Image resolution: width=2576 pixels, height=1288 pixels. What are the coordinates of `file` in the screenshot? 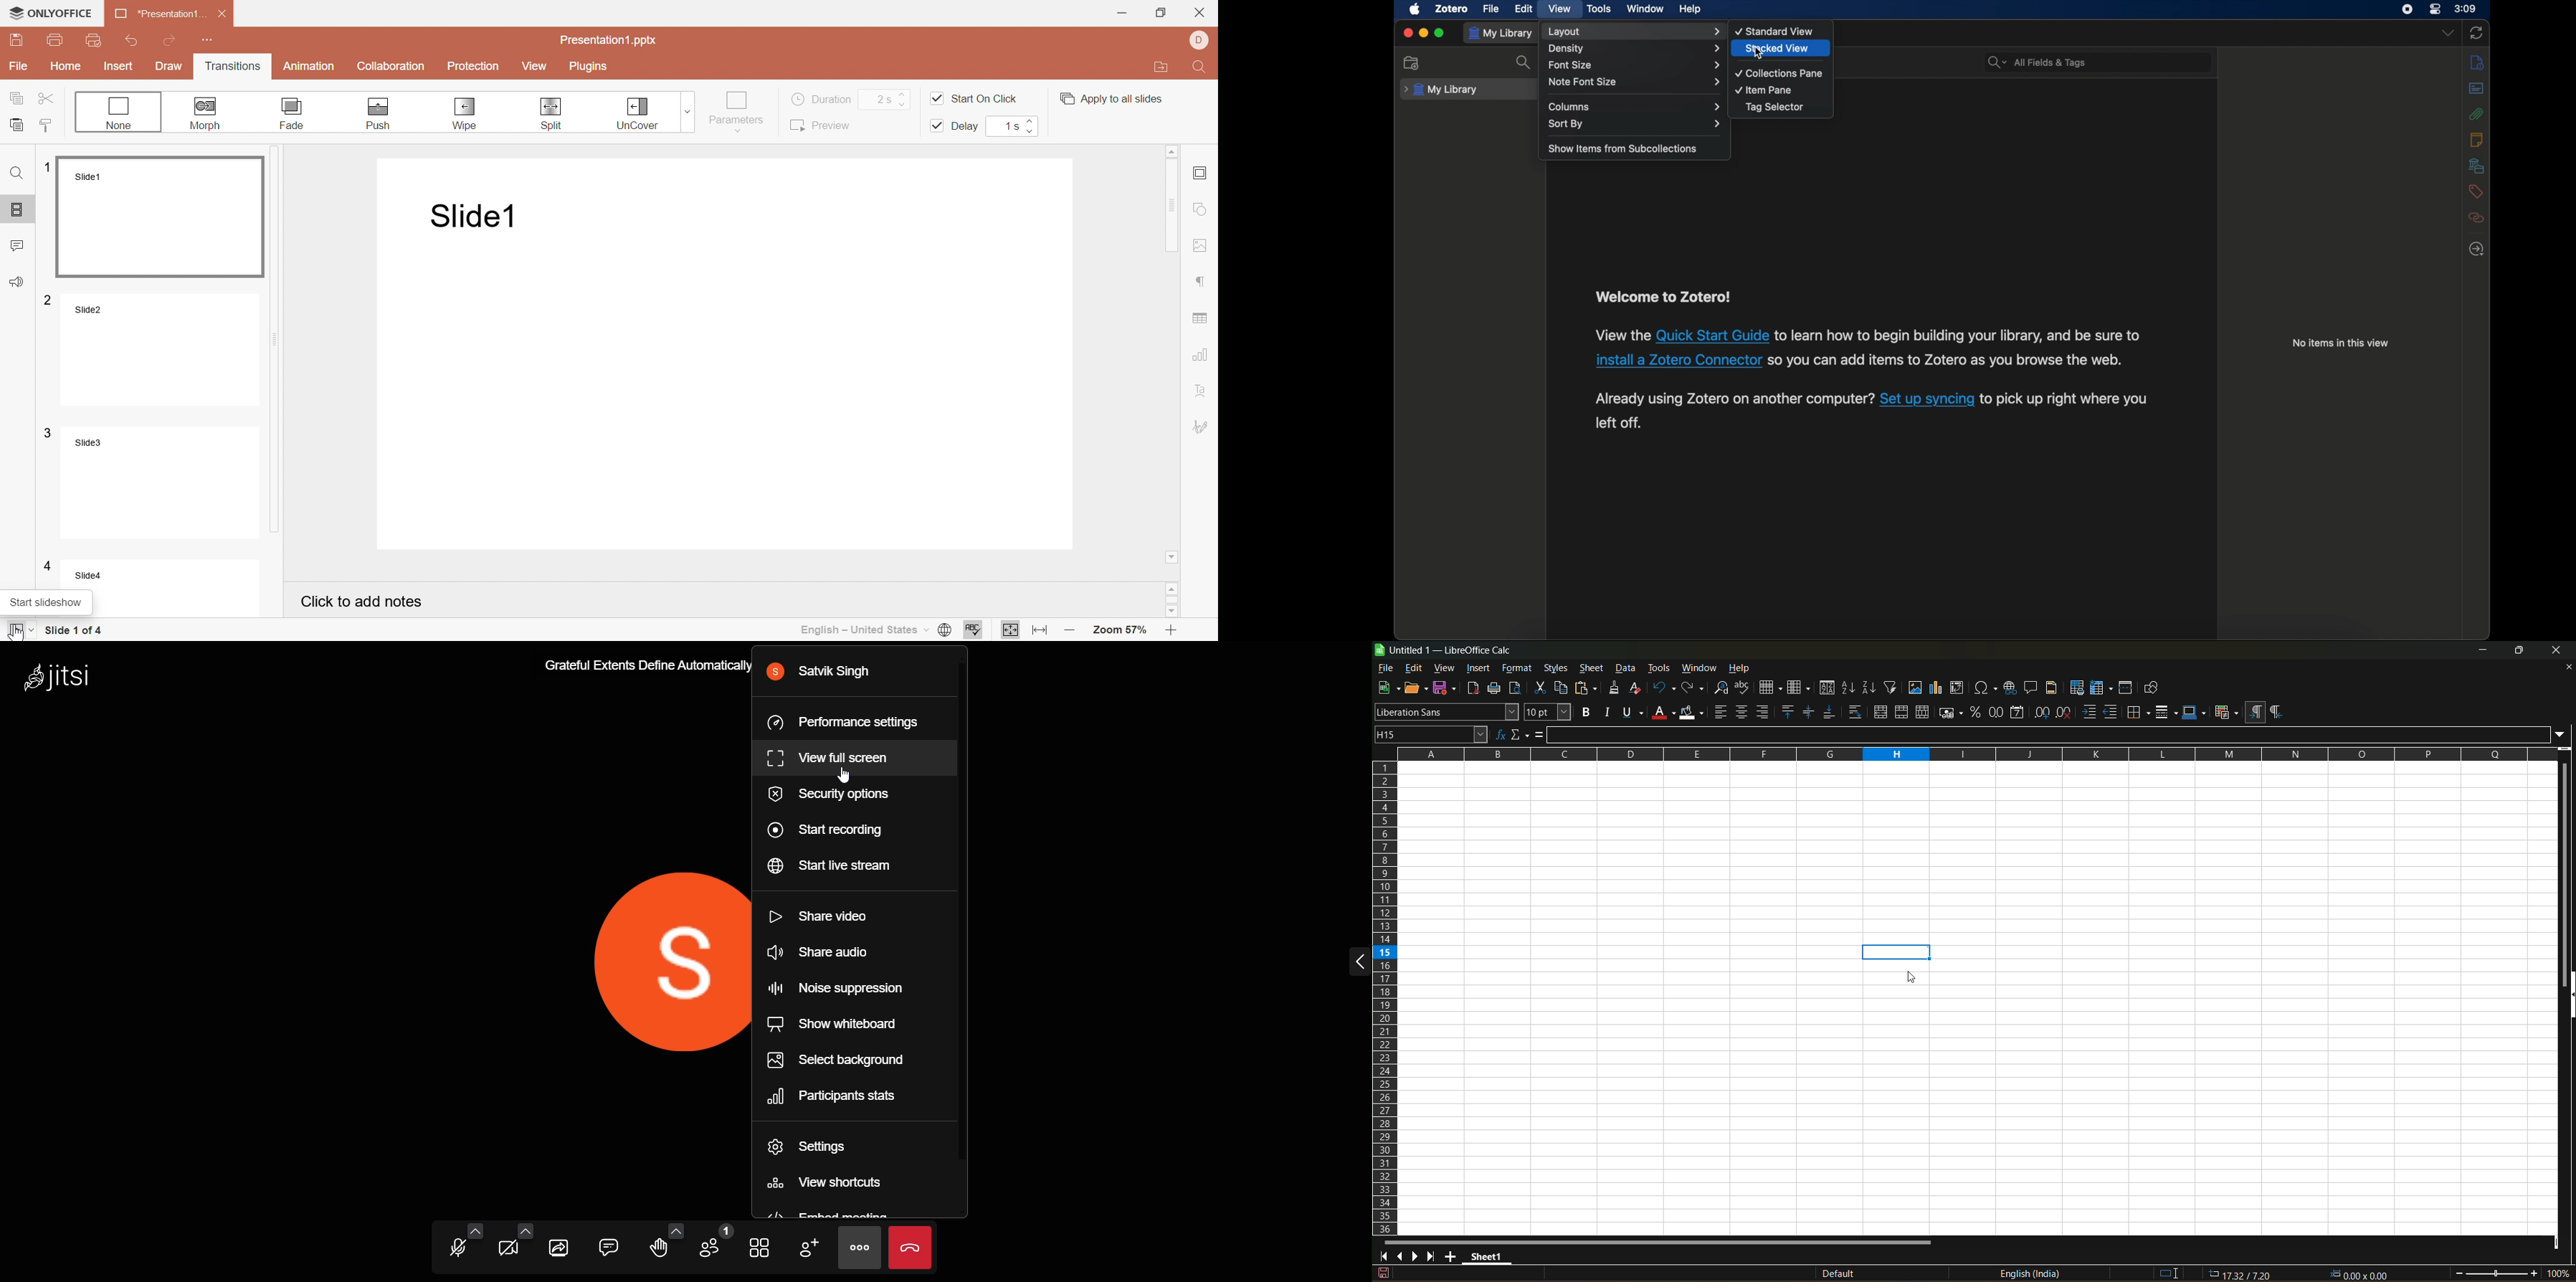 It's located at (1490, 9).